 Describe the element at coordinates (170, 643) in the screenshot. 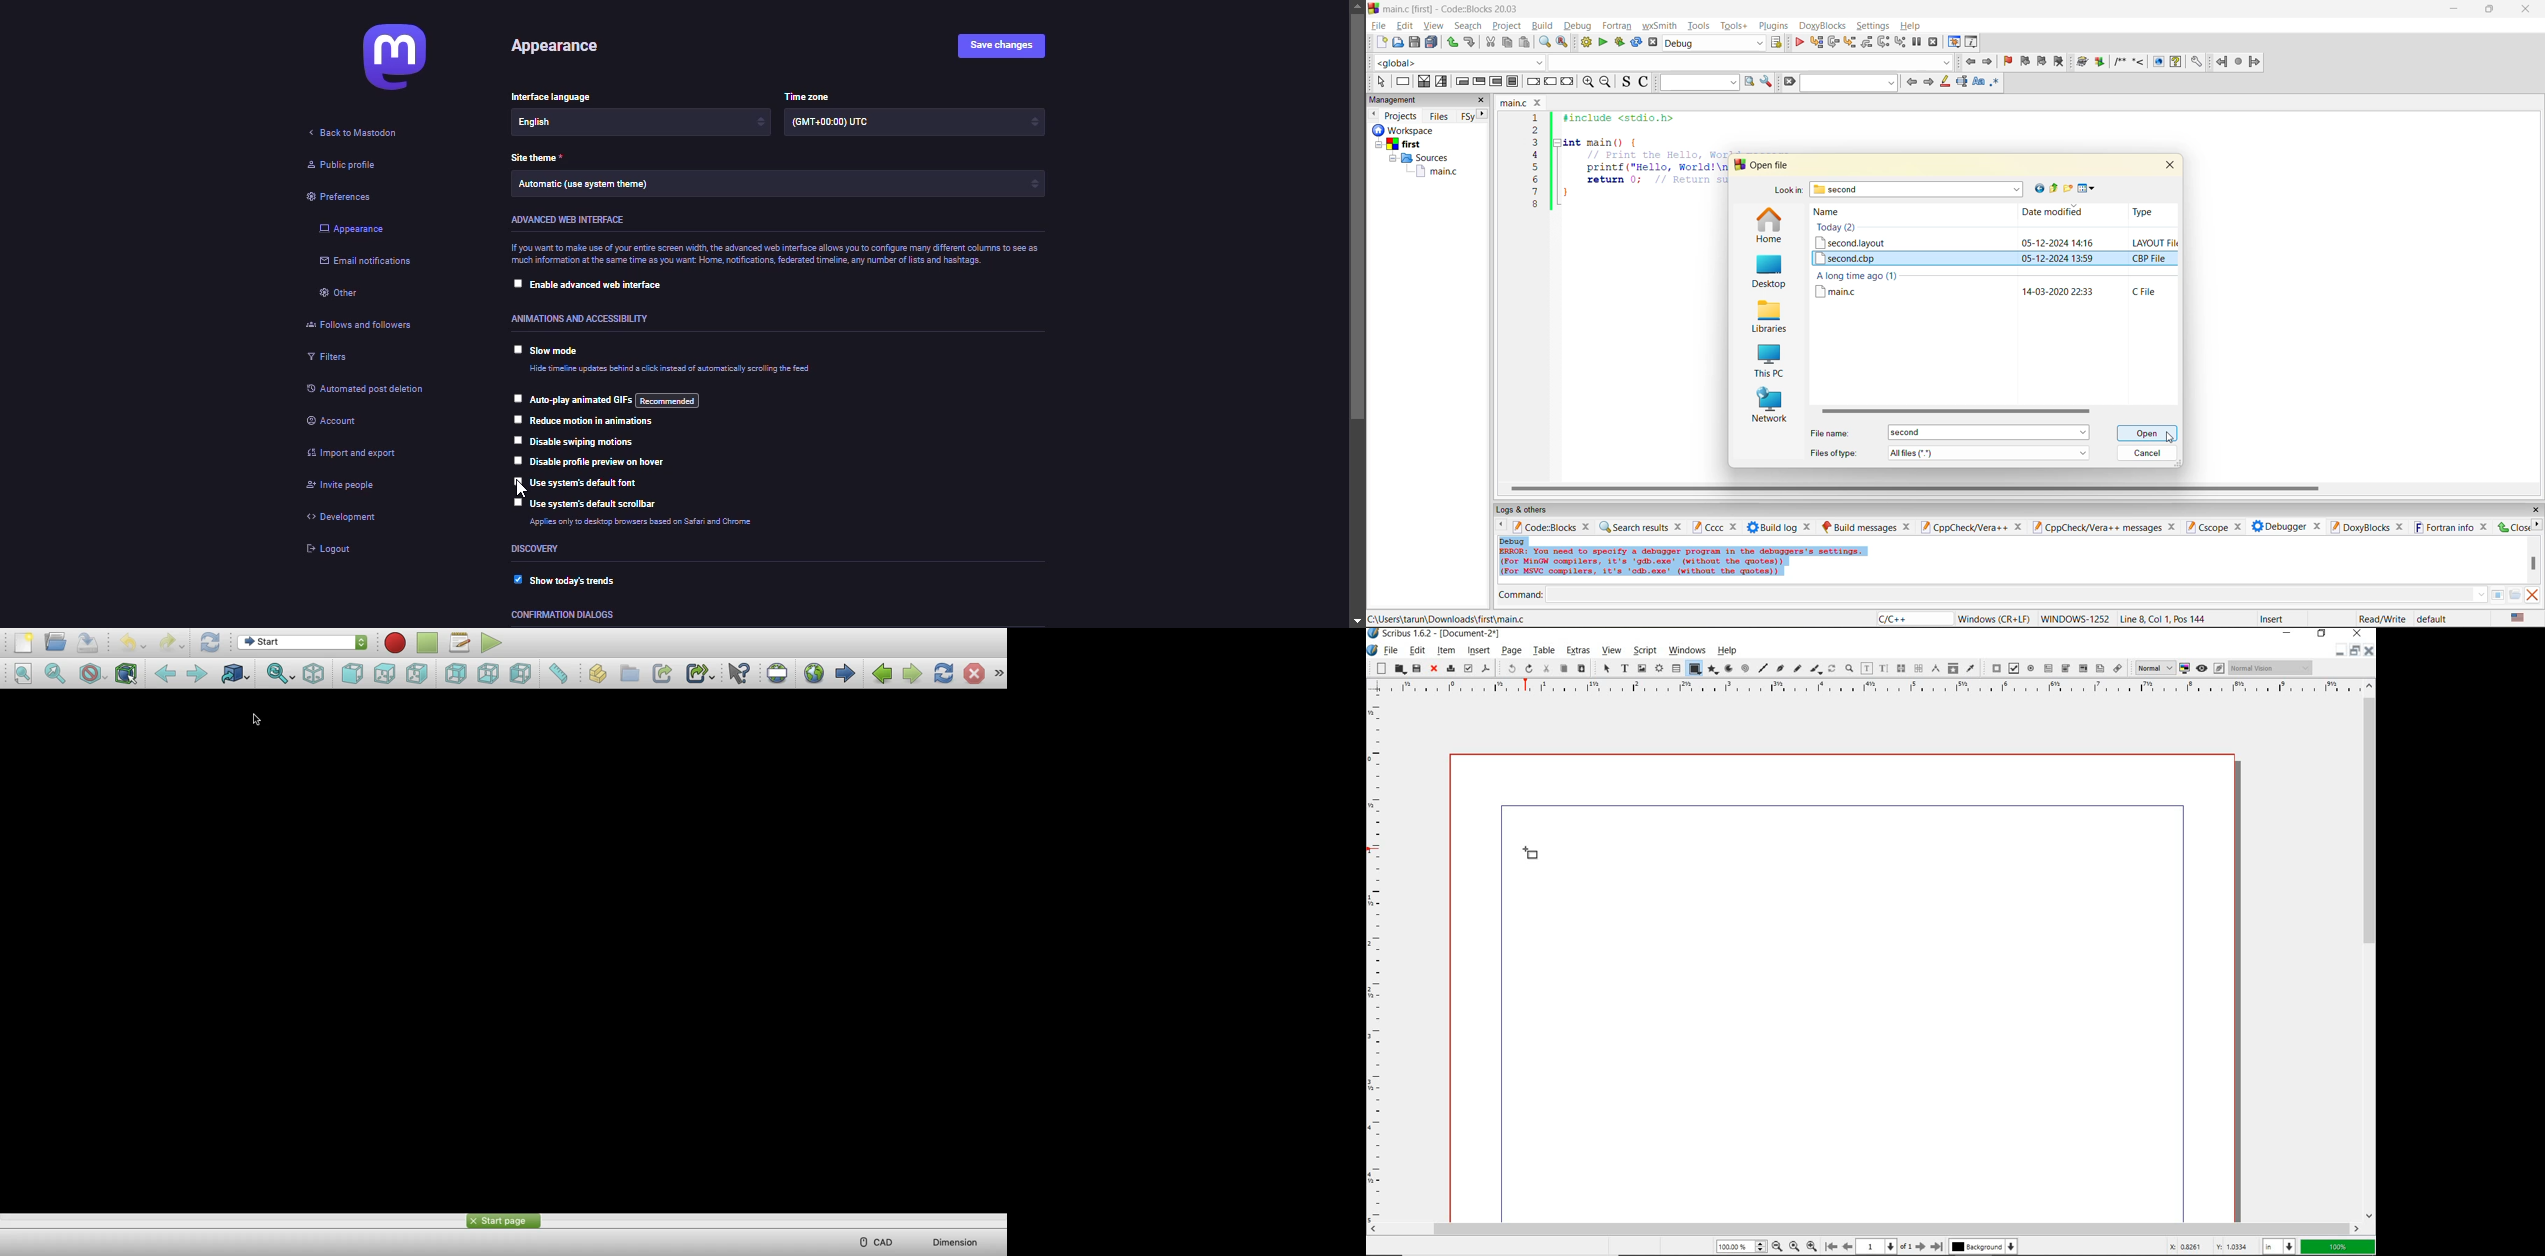

I see `Redo` at that location.